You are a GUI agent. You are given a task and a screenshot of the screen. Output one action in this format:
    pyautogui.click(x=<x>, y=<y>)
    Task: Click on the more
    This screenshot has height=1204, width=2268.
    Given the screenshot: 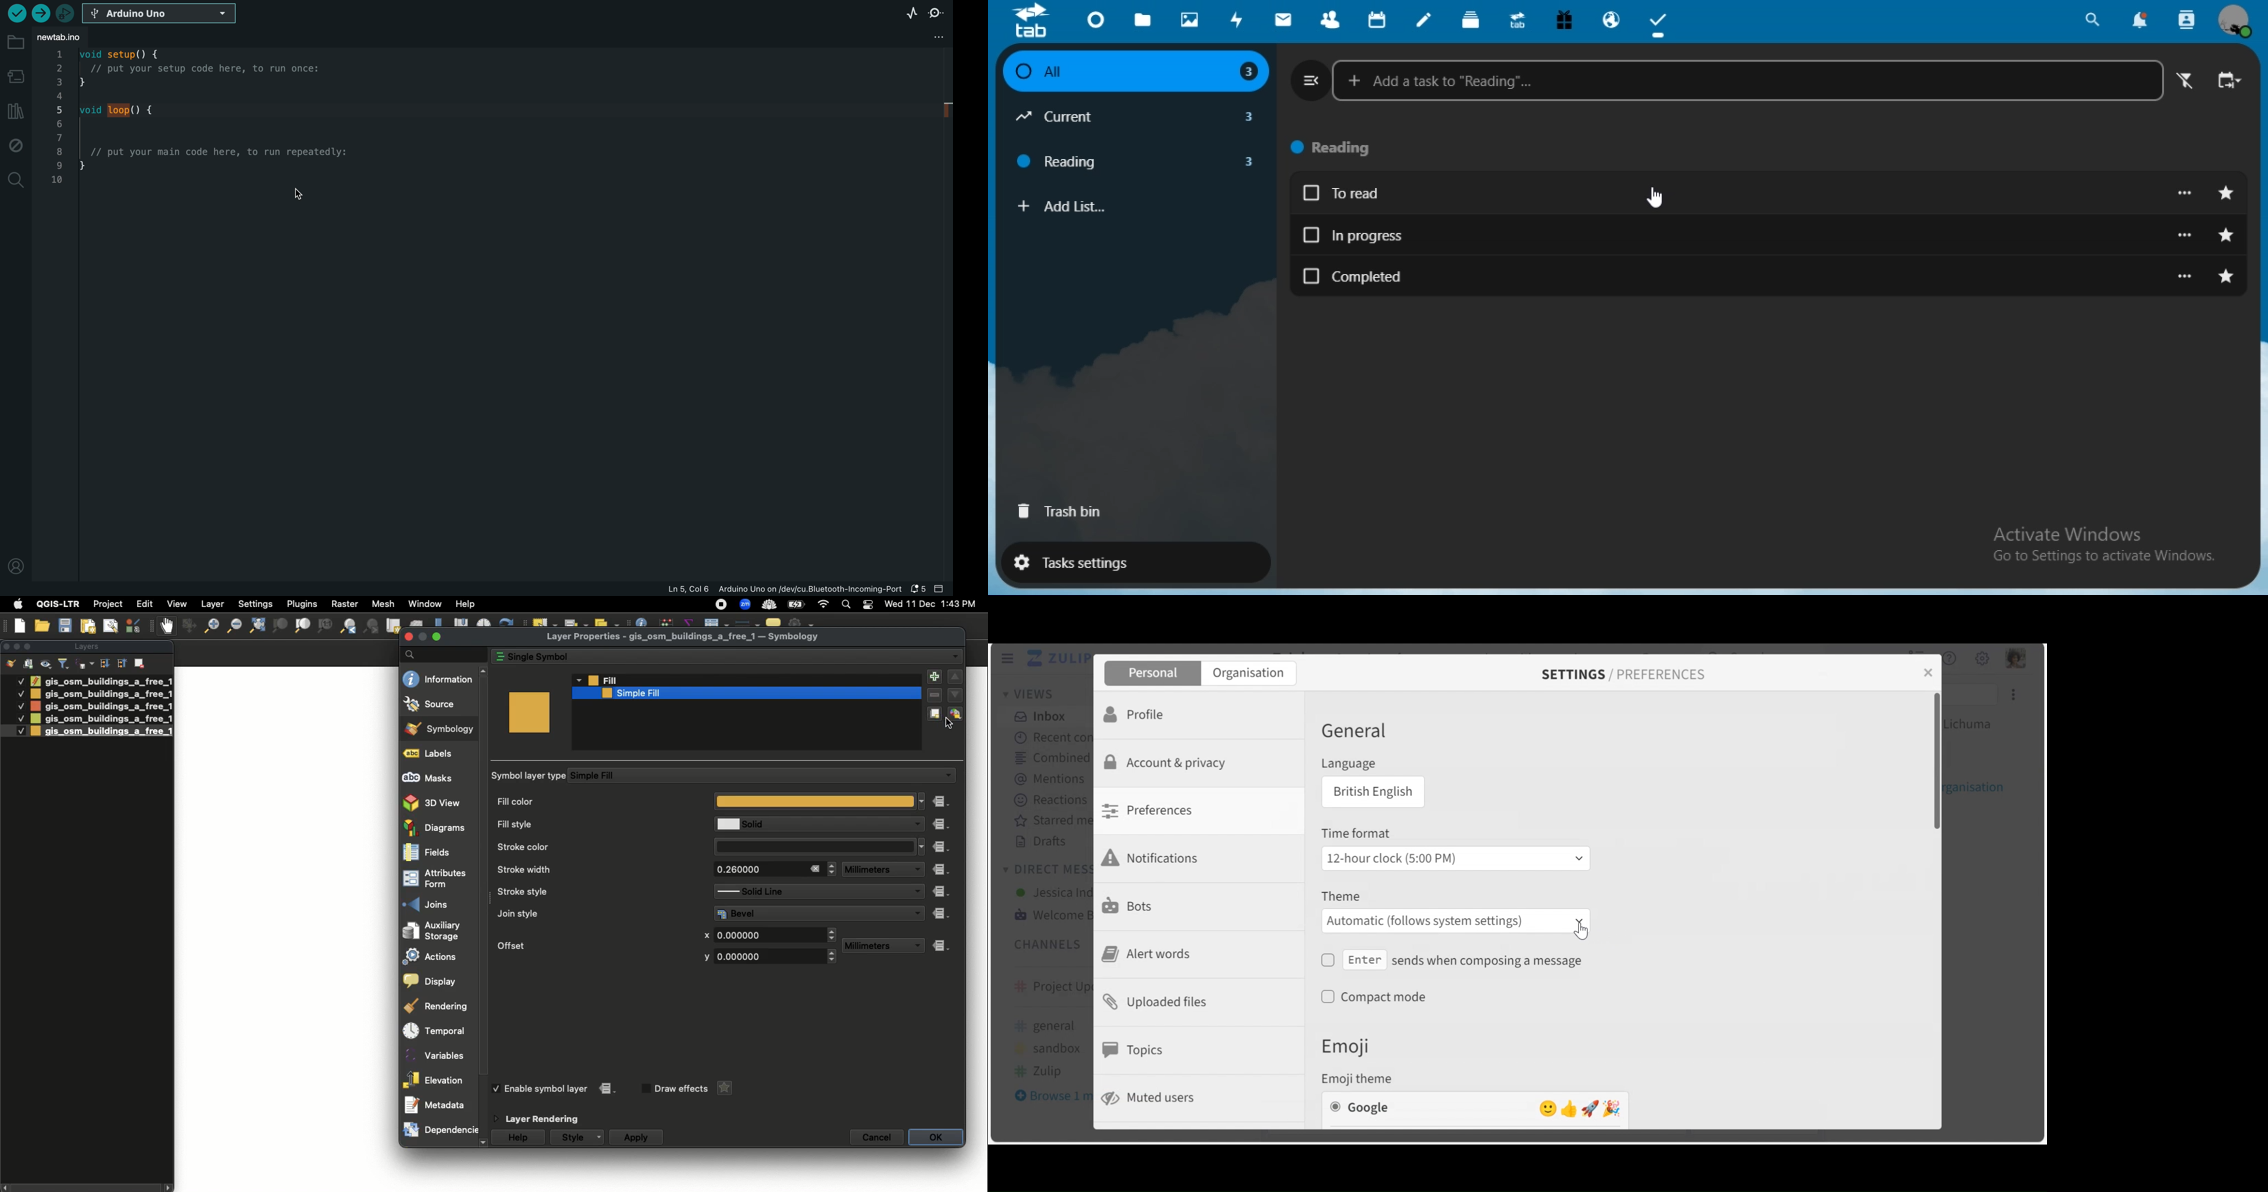 What is the action you would take?
    pyautogui.click(x=2186, y=276)
    